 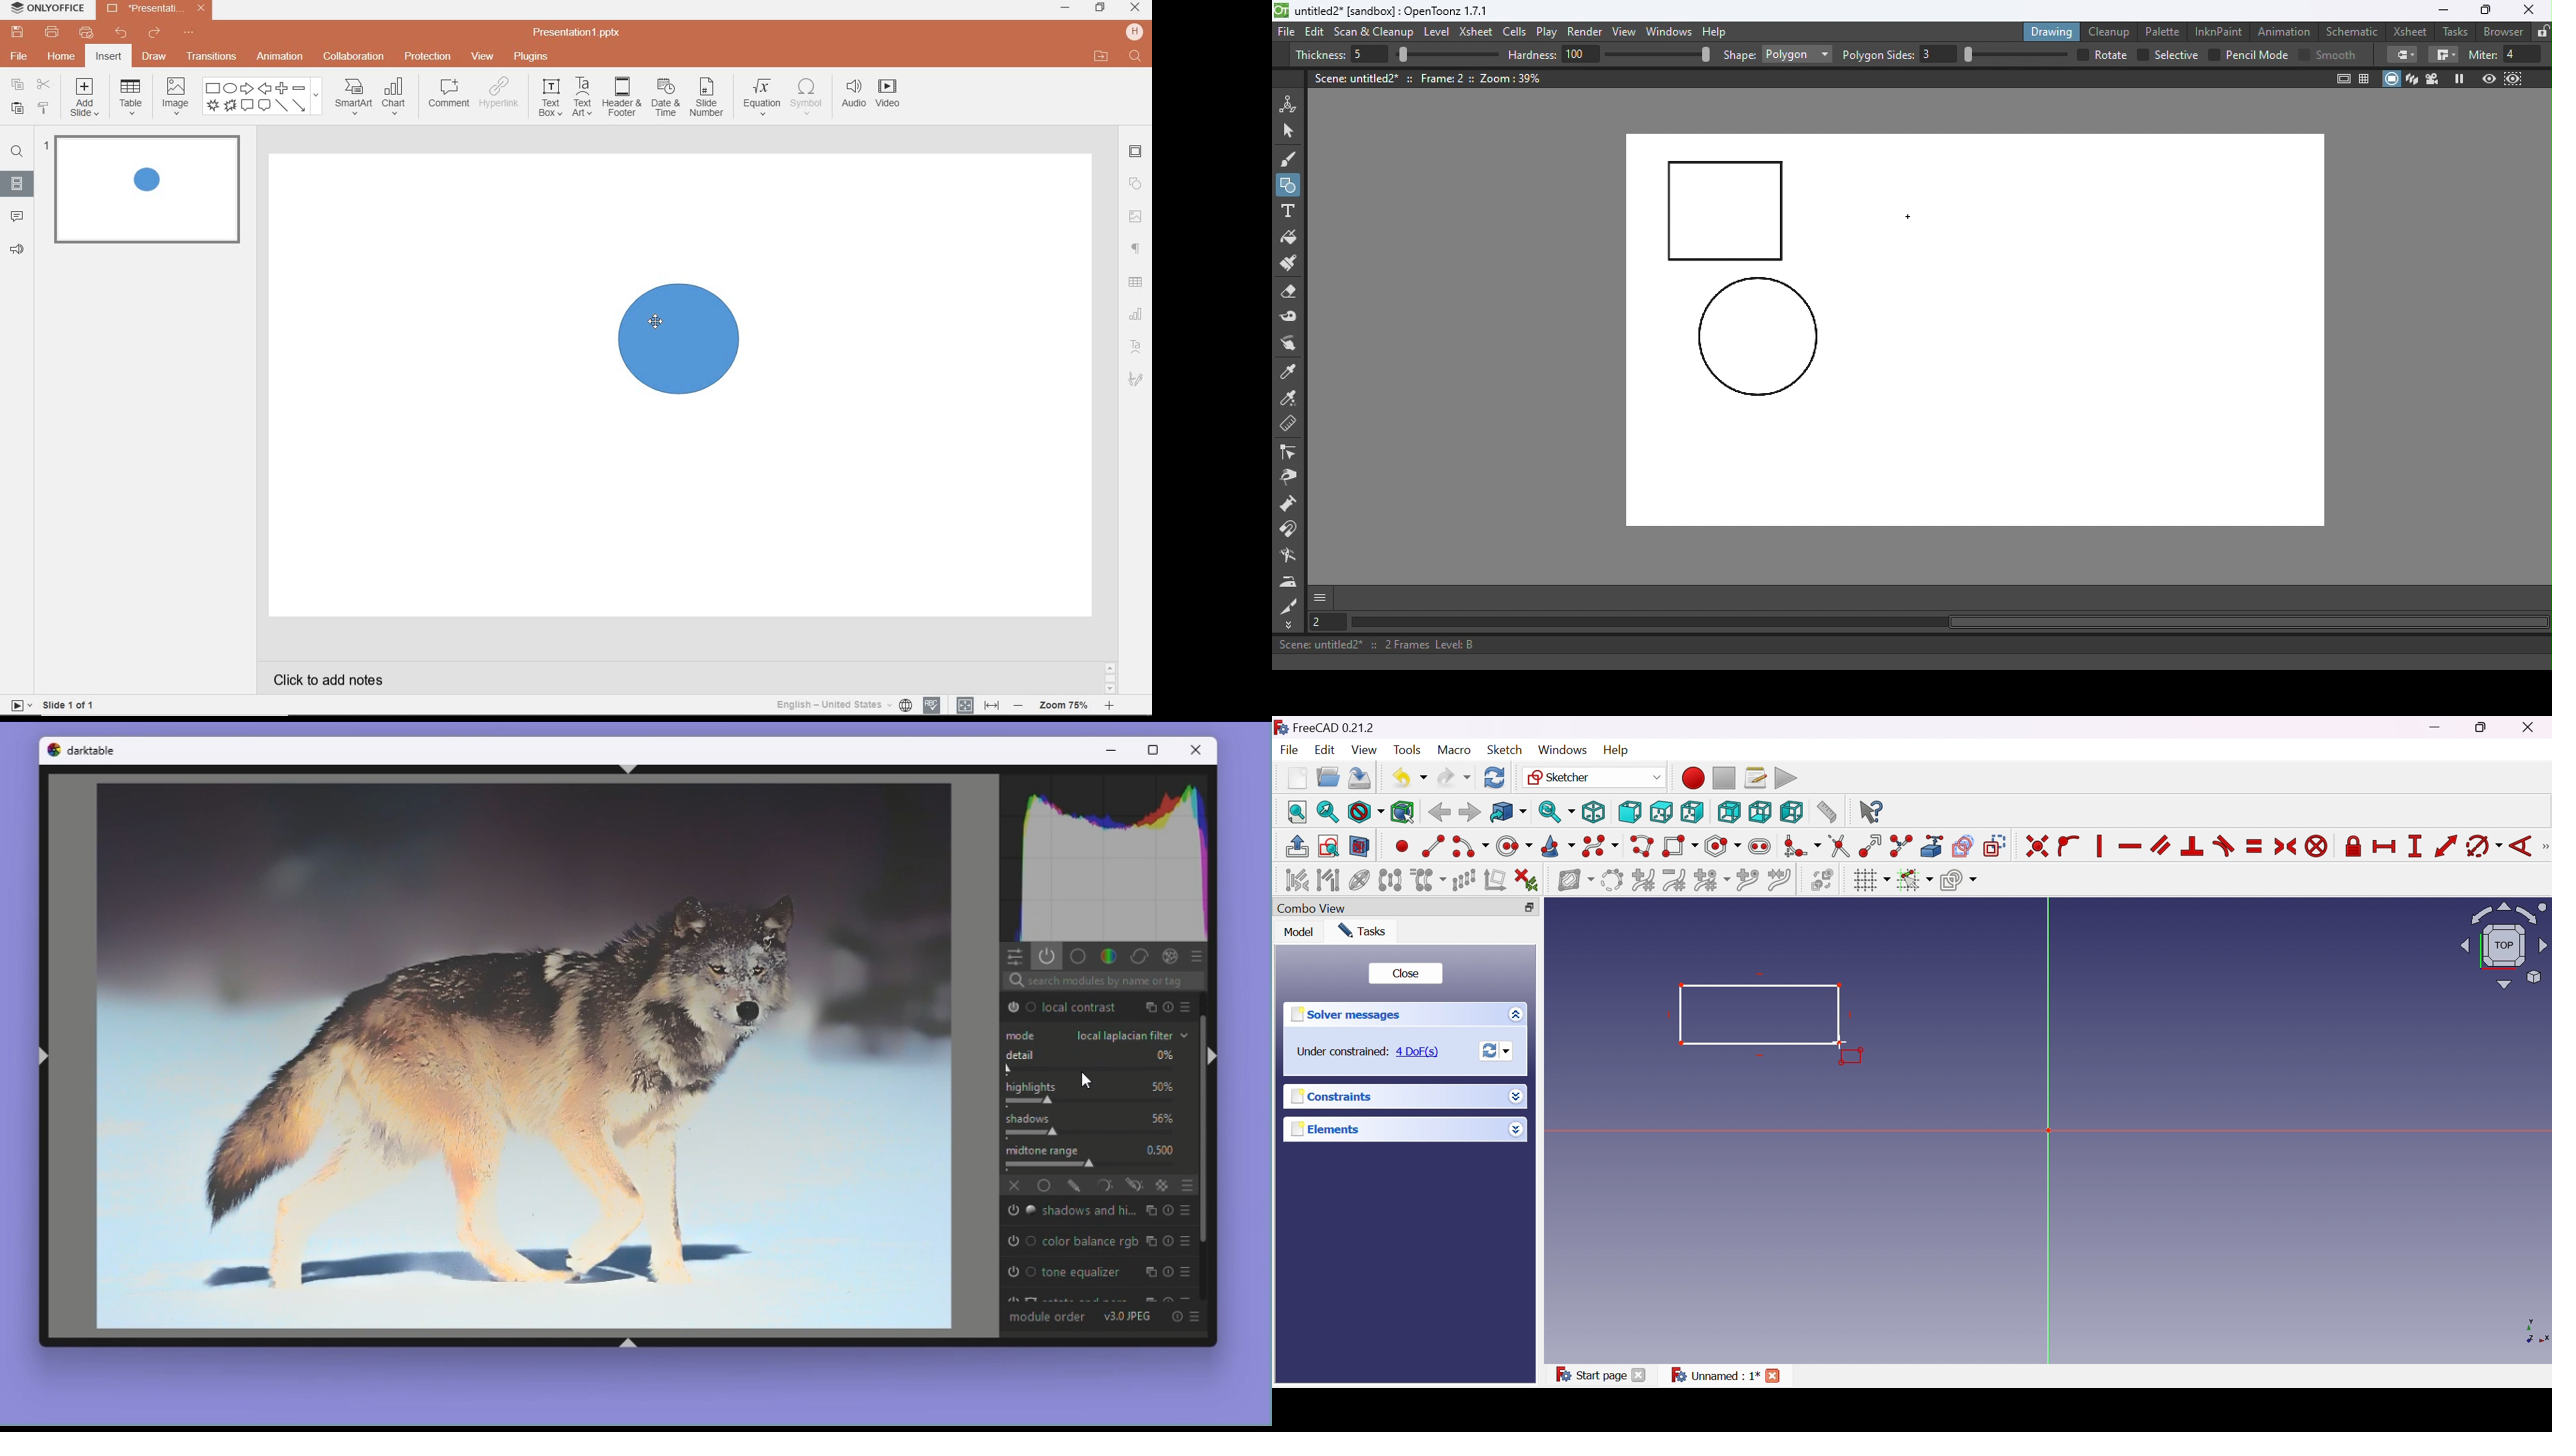 I want to click on Create regular polygon, so click(x=1723, y=846).